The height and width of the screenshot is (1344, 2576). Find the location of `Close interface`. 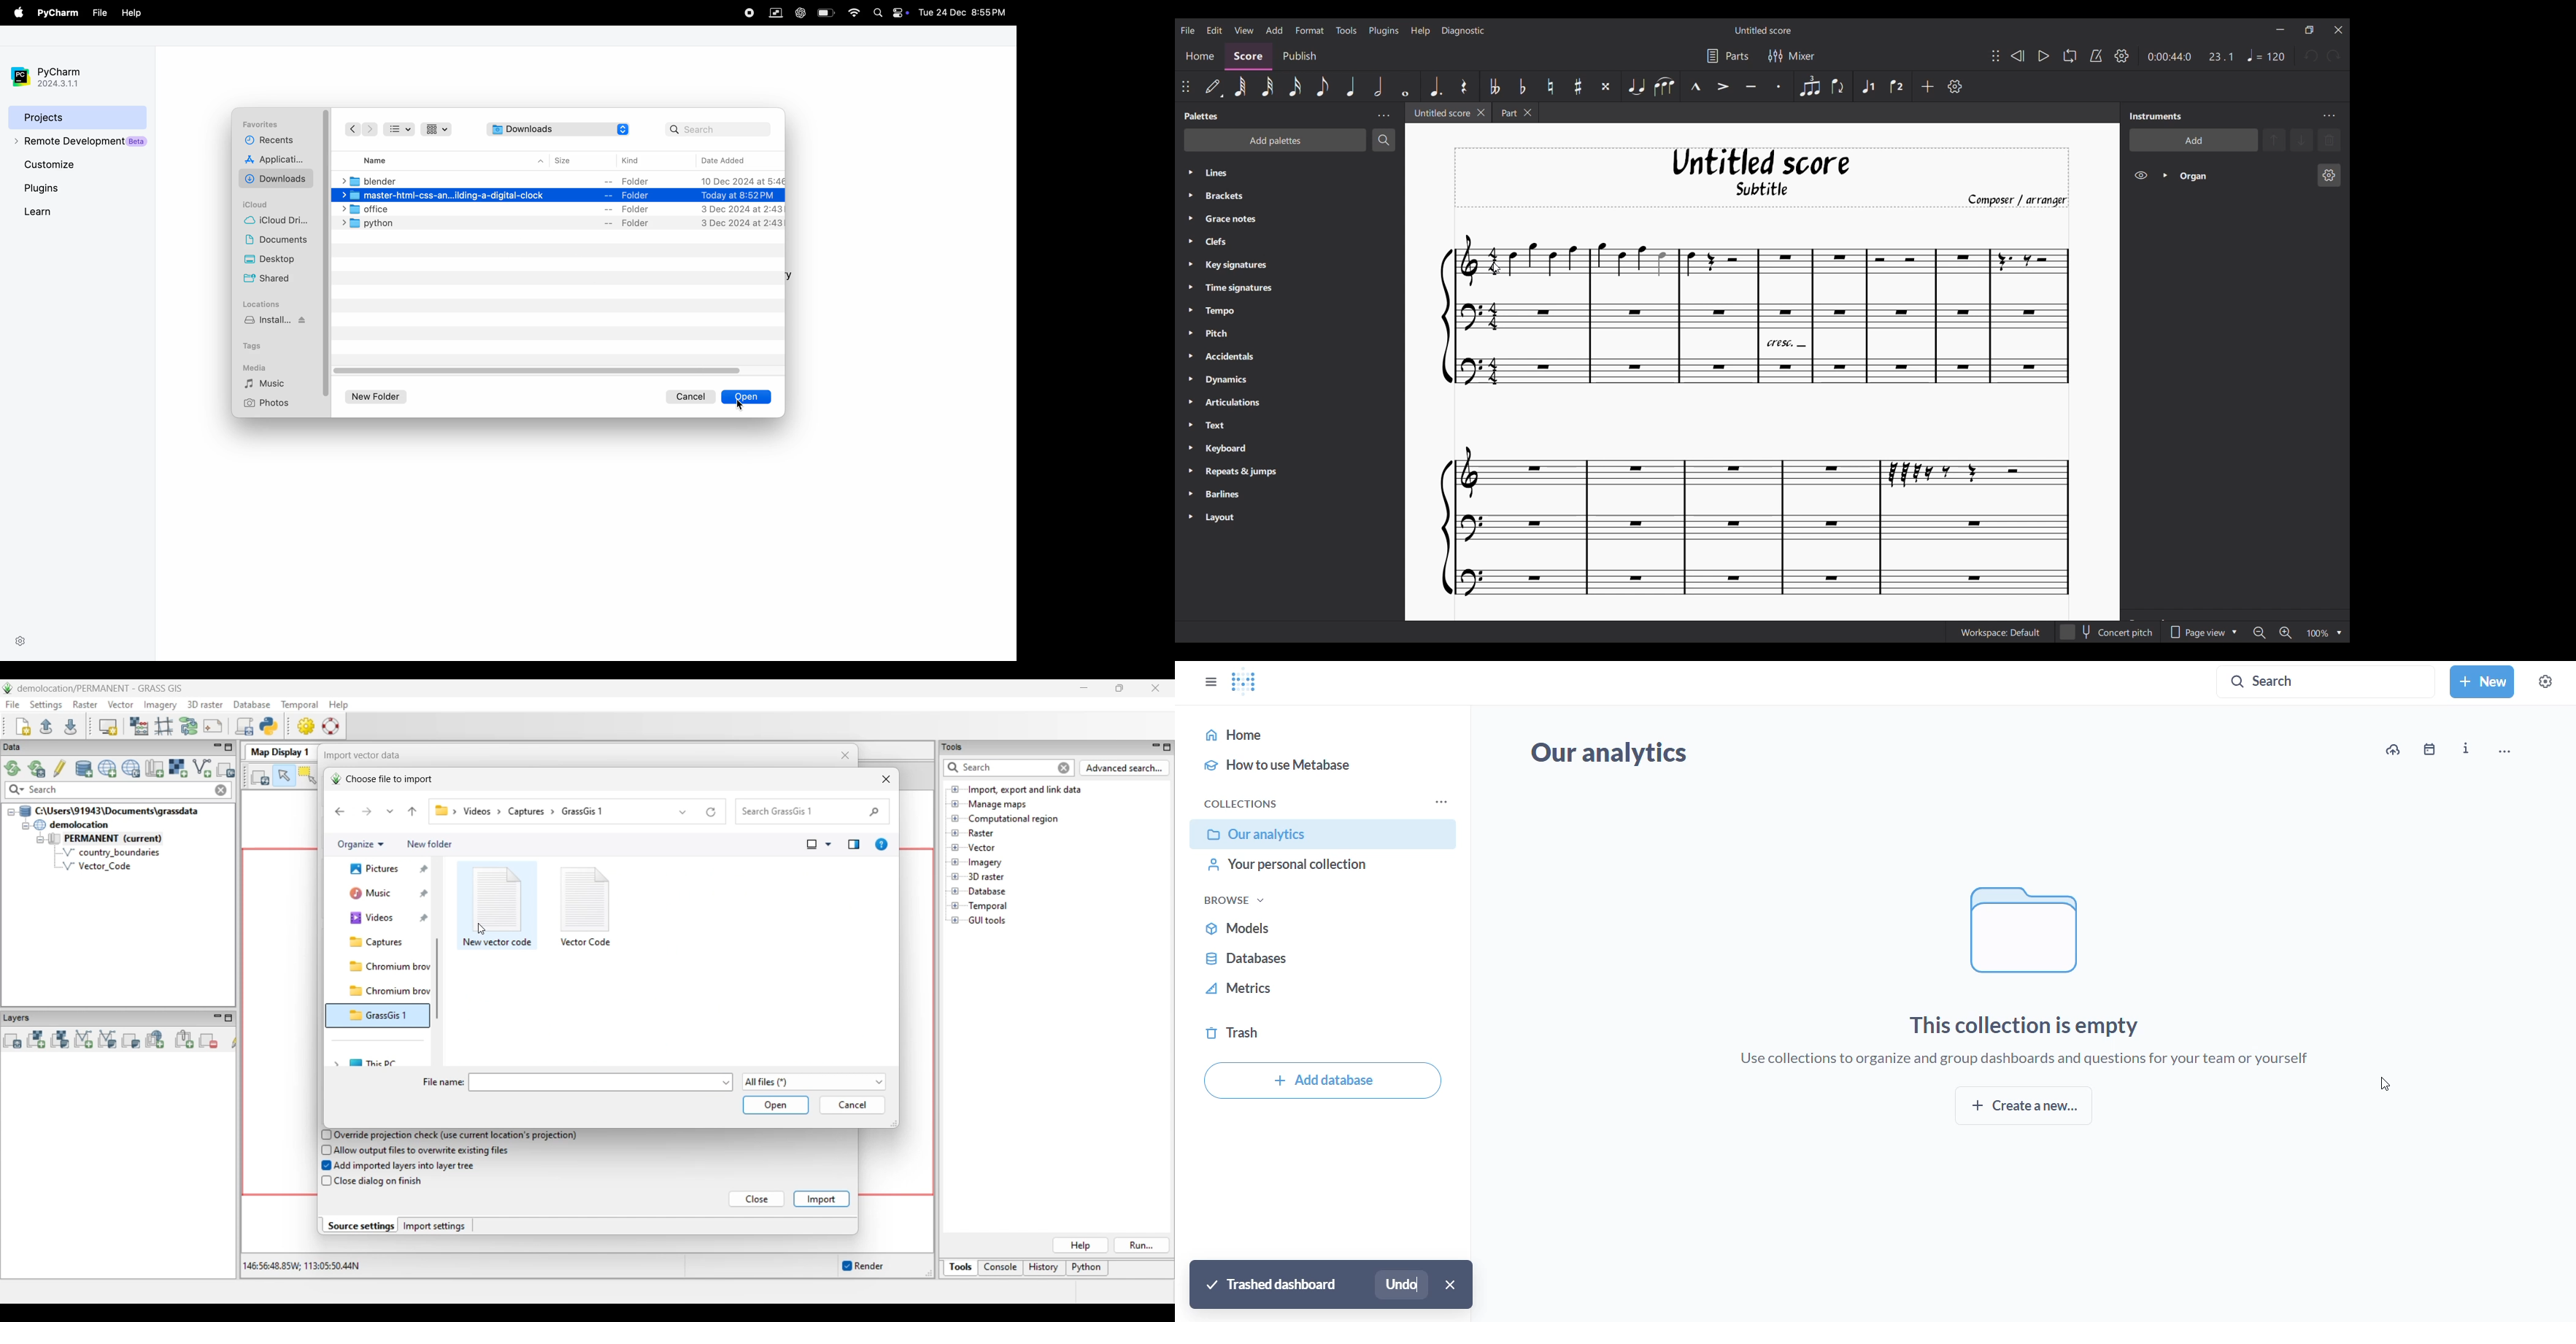

Close interface is located at coordinates (2339, 30).